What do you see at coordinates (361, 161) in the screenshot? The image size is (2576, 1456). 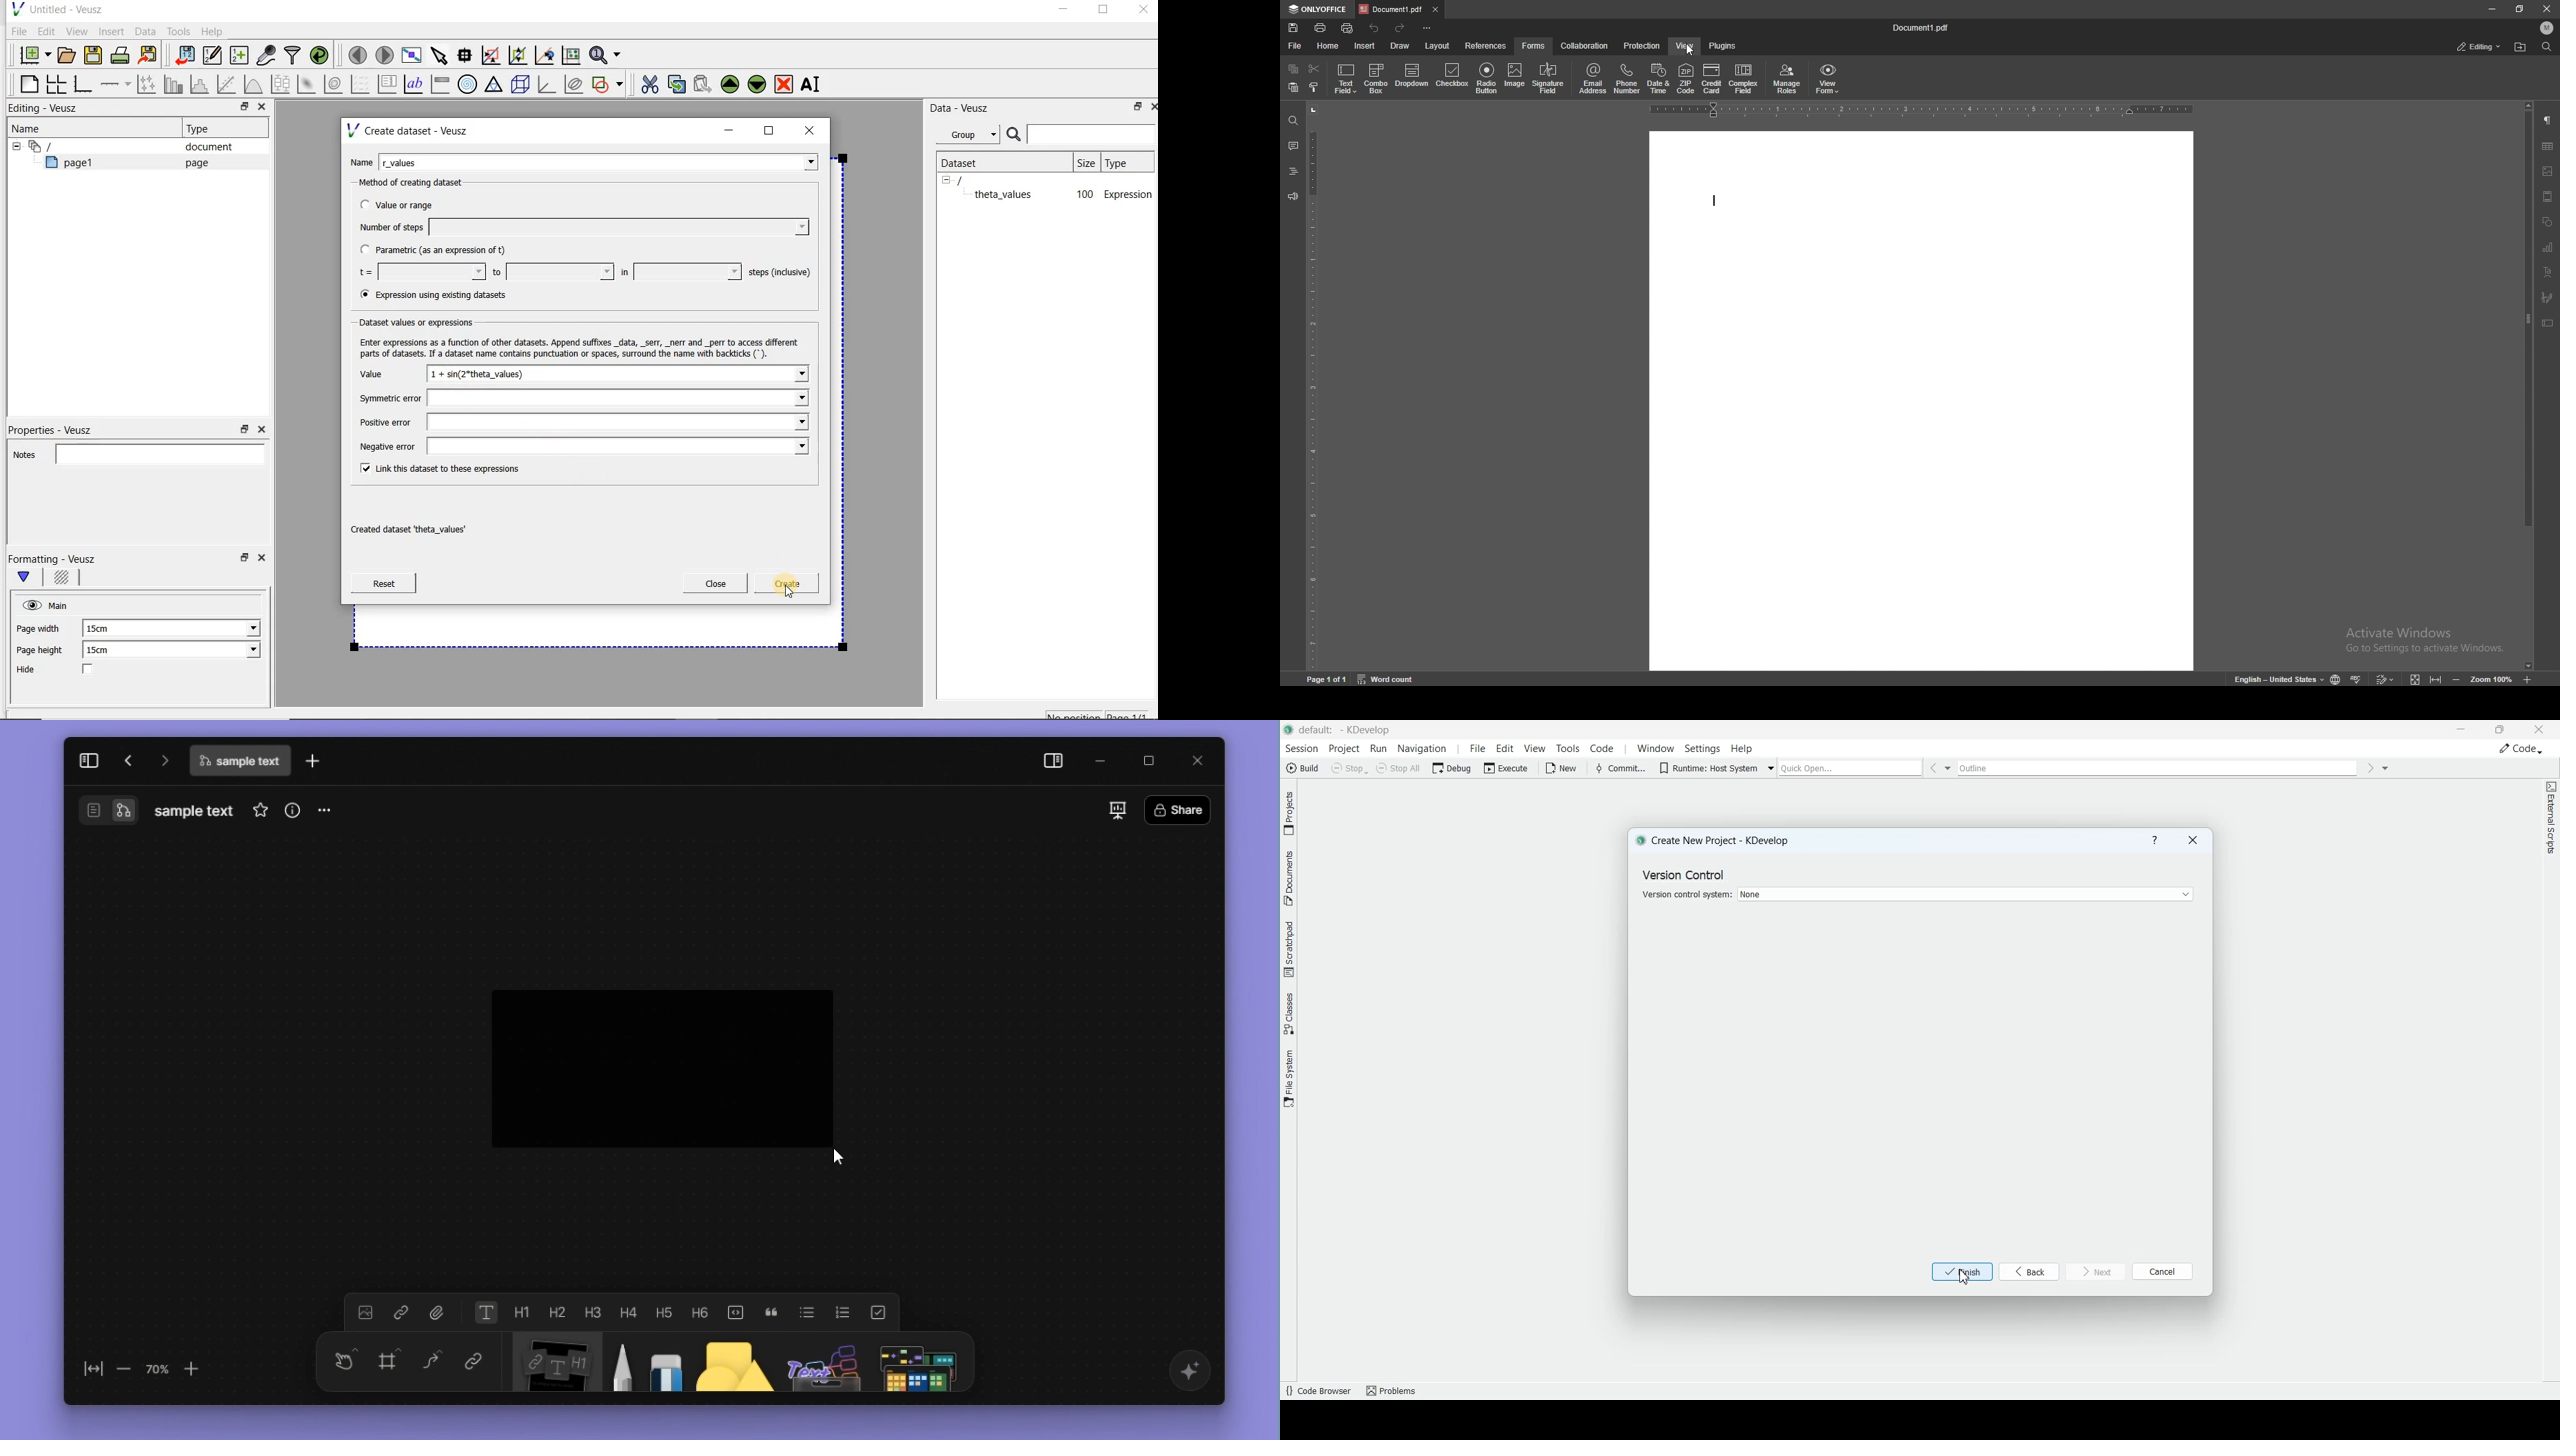 I see `Name` at bounding box center [361, 161].